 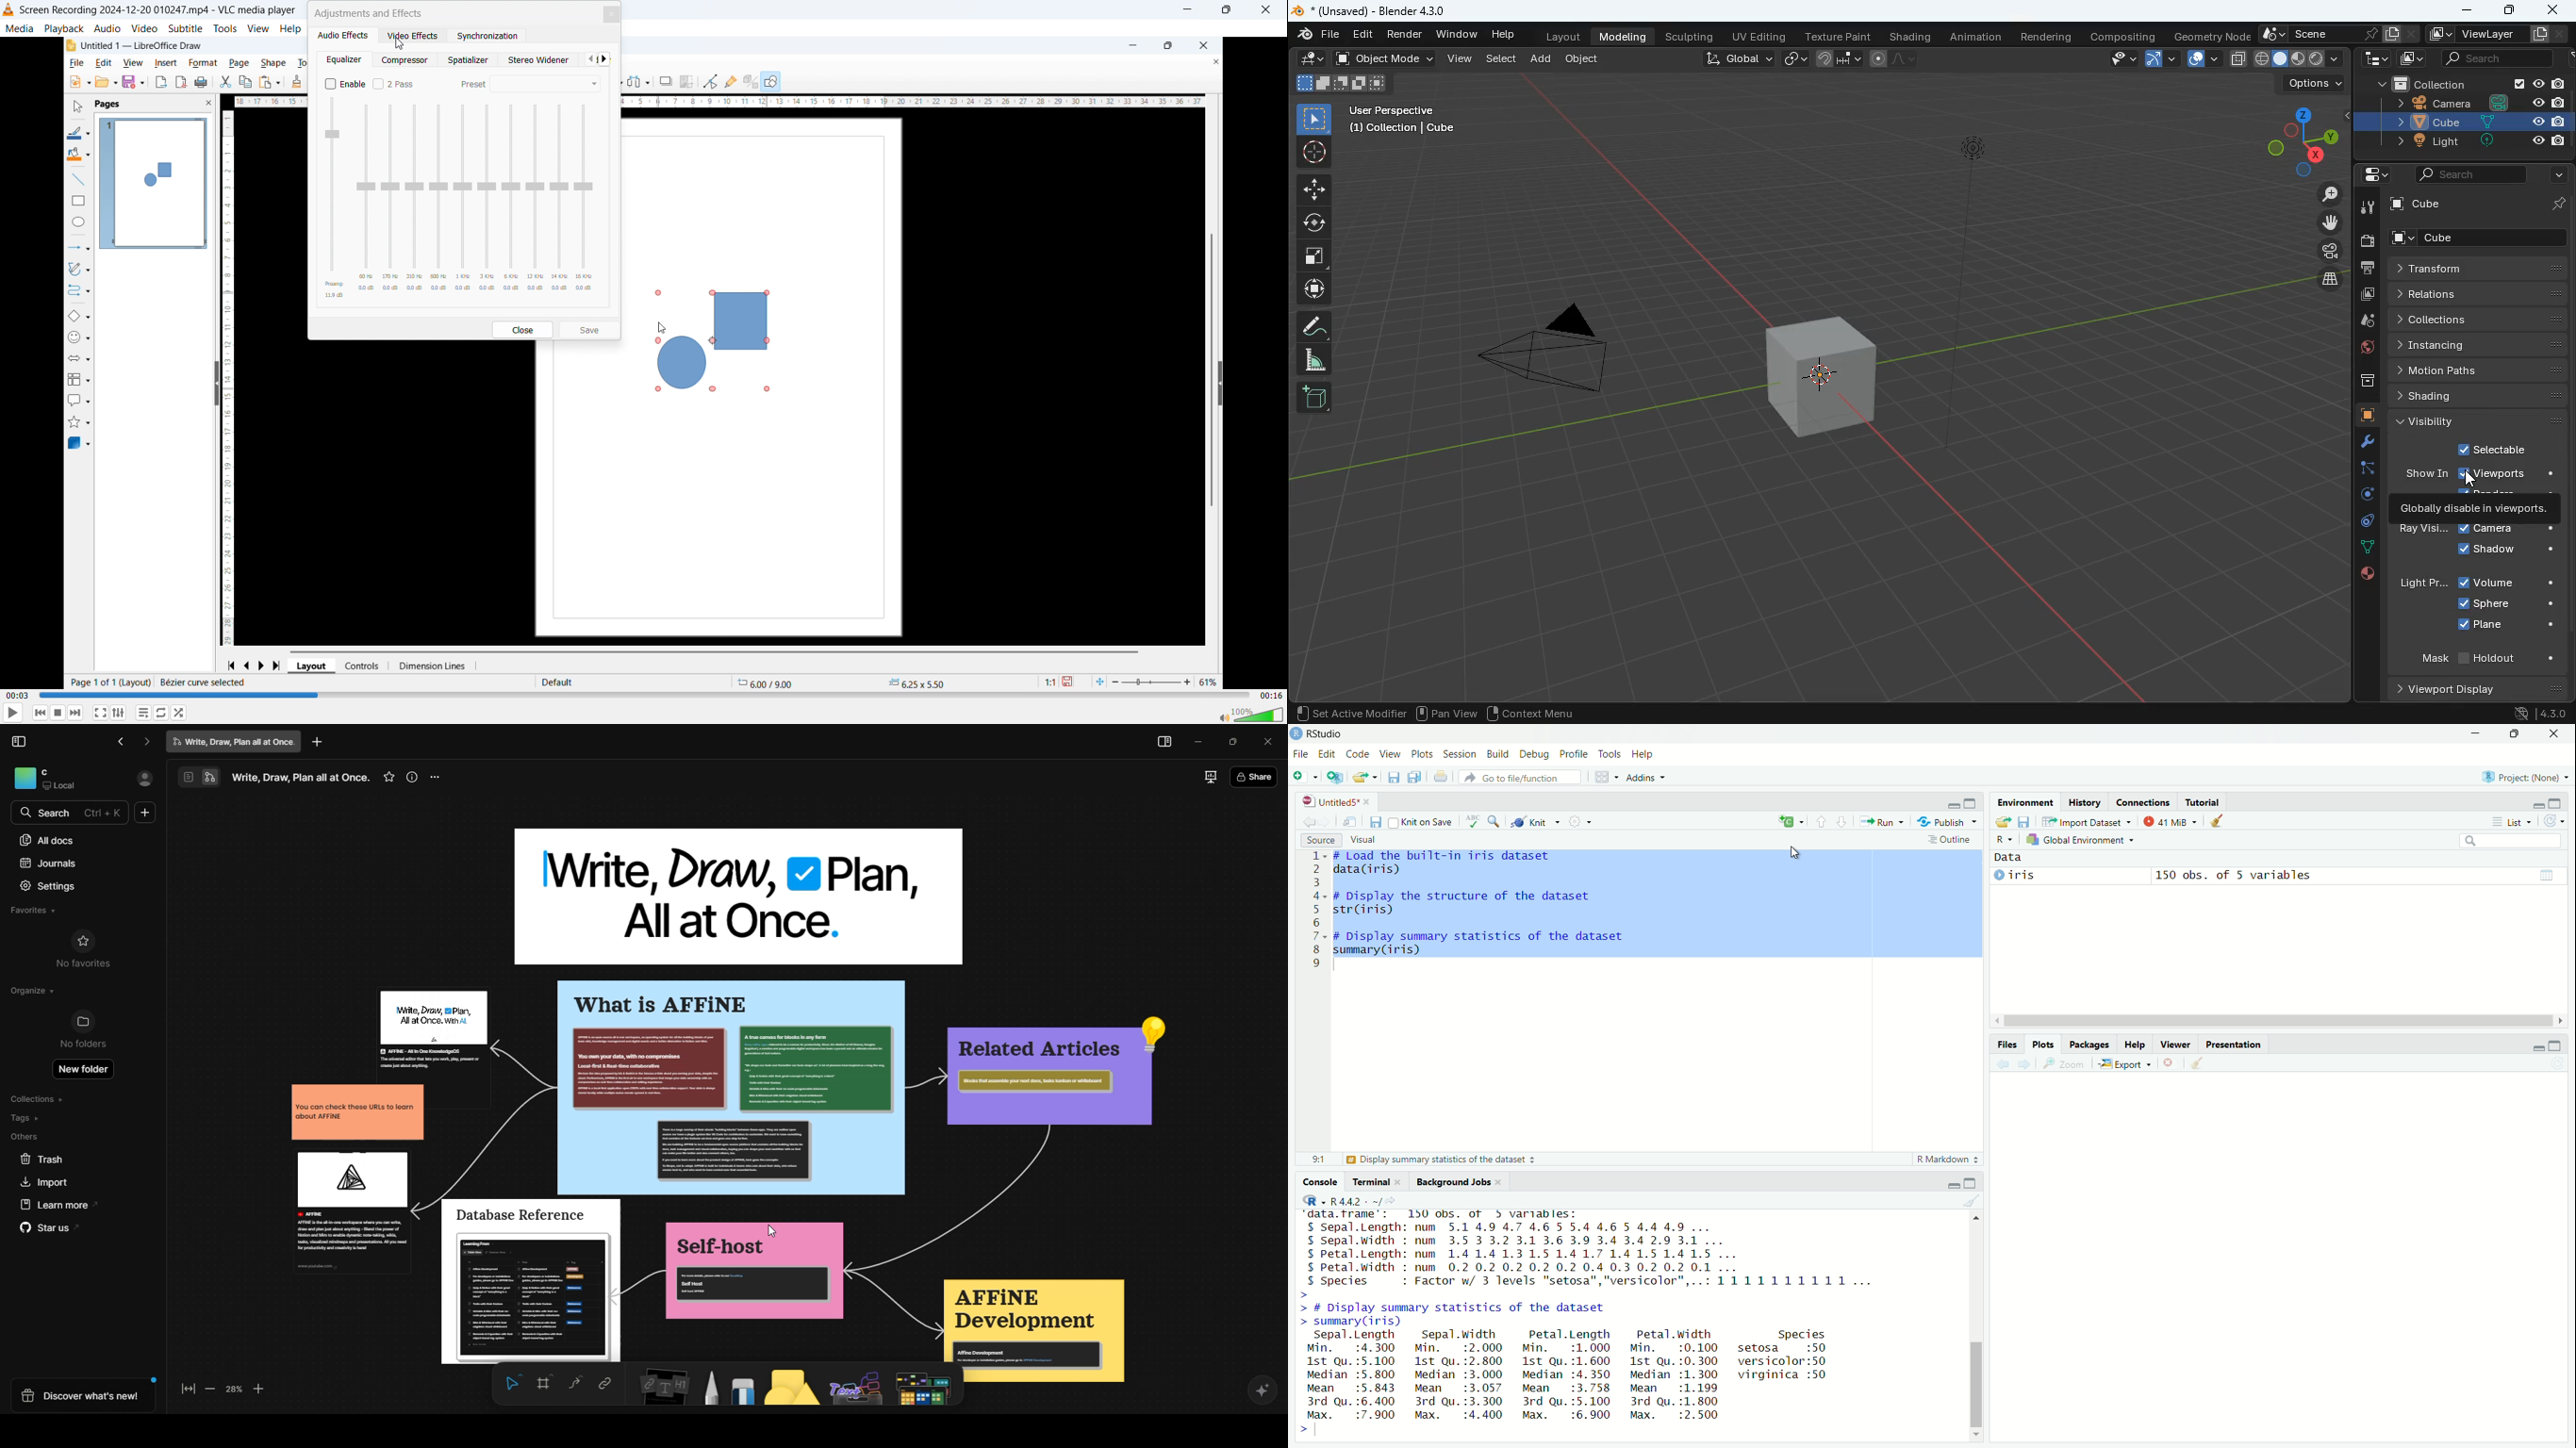 What do you see at coordinates (1971, 802) in the screenshot?
I see `Full height` at bounding box center [1971, 802].